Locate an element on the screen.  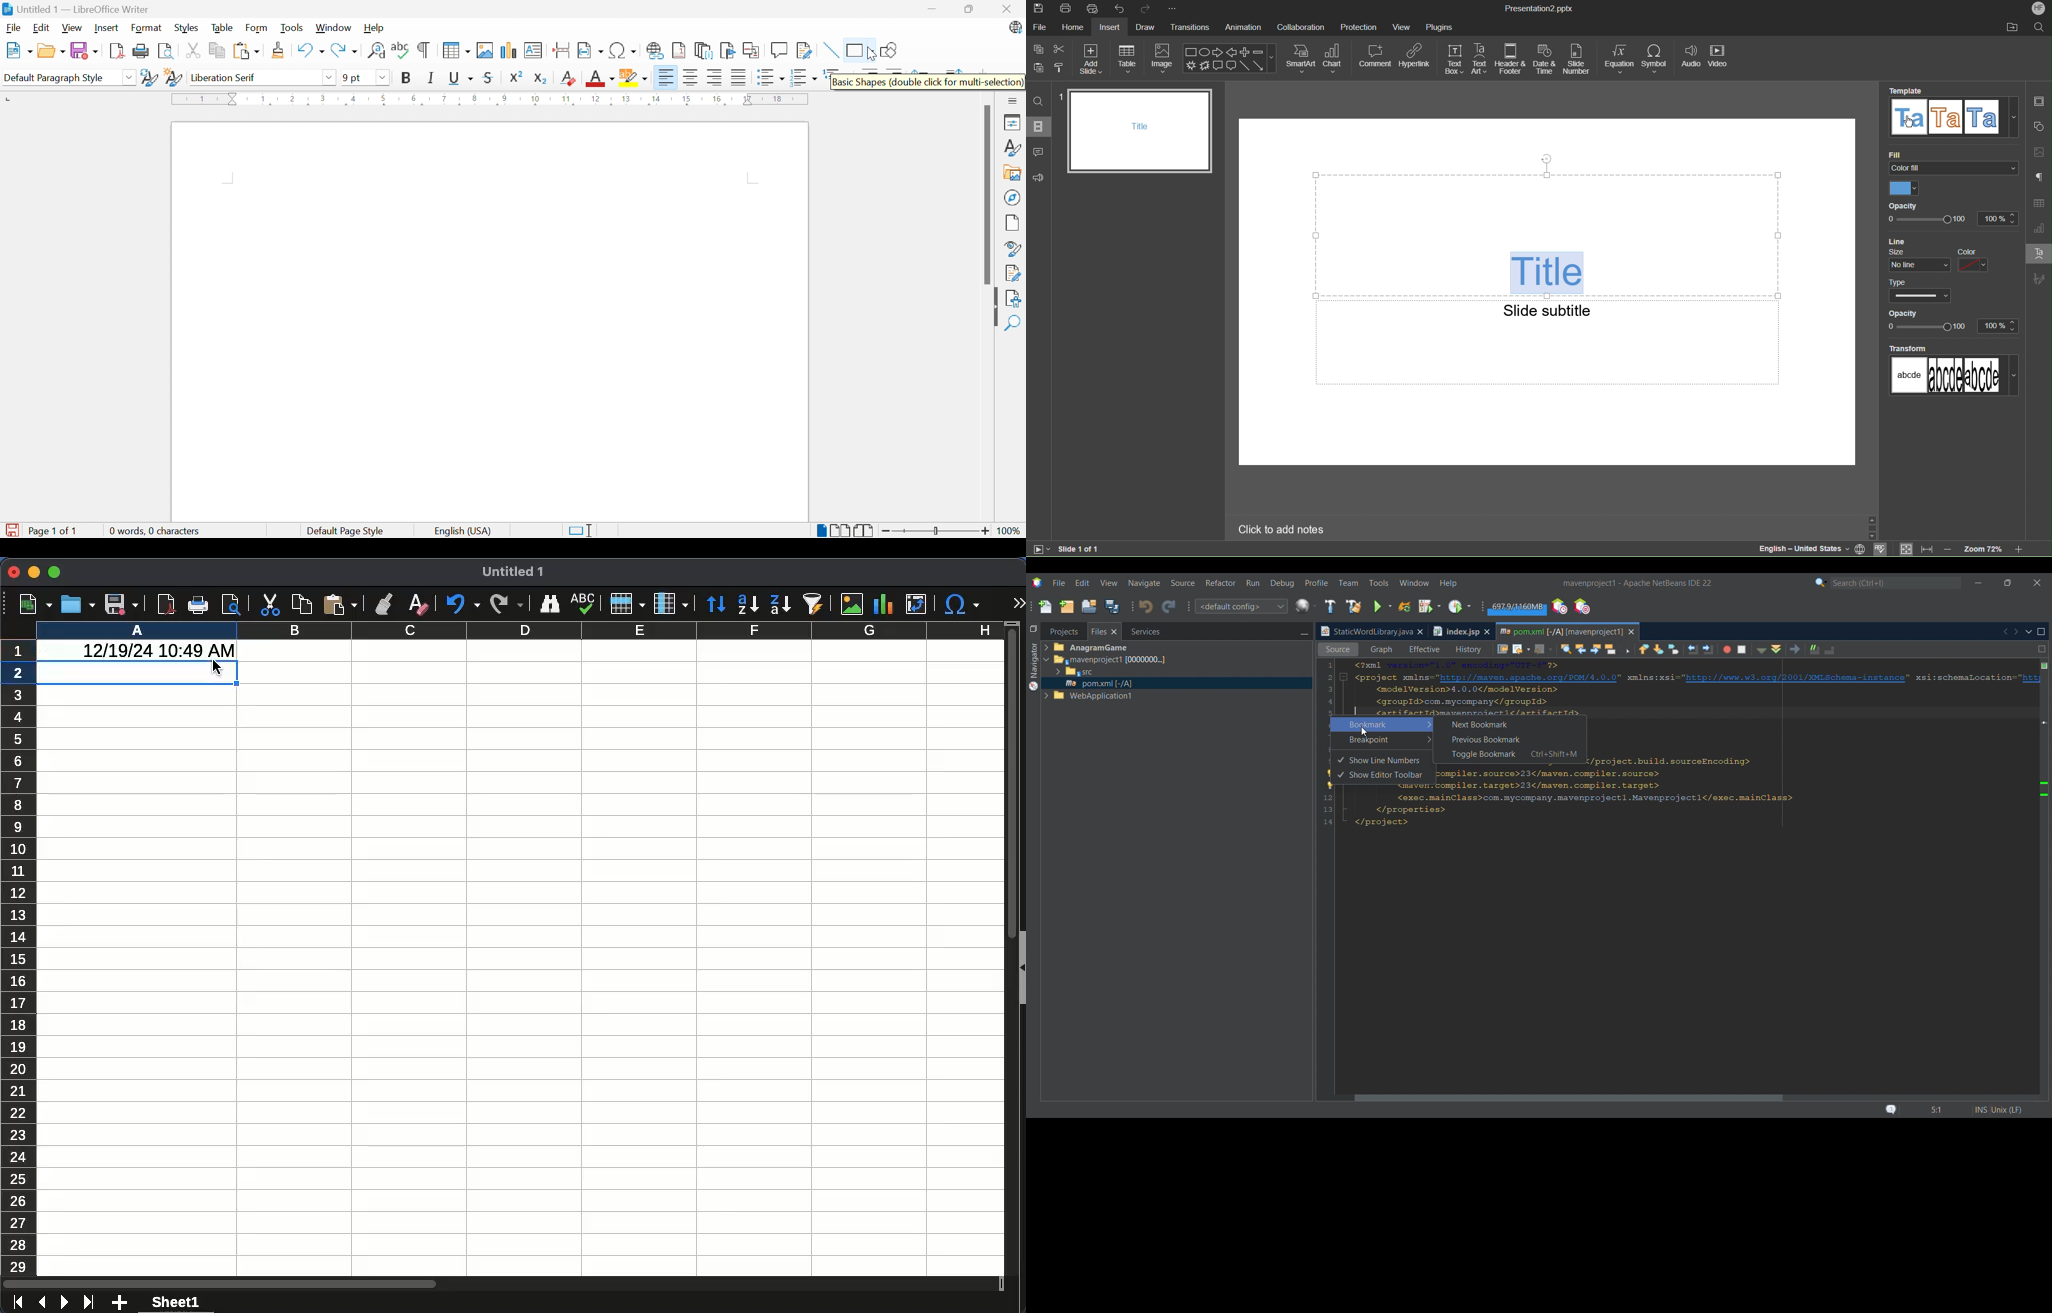
Properties is located at coordinates (1014, 122).